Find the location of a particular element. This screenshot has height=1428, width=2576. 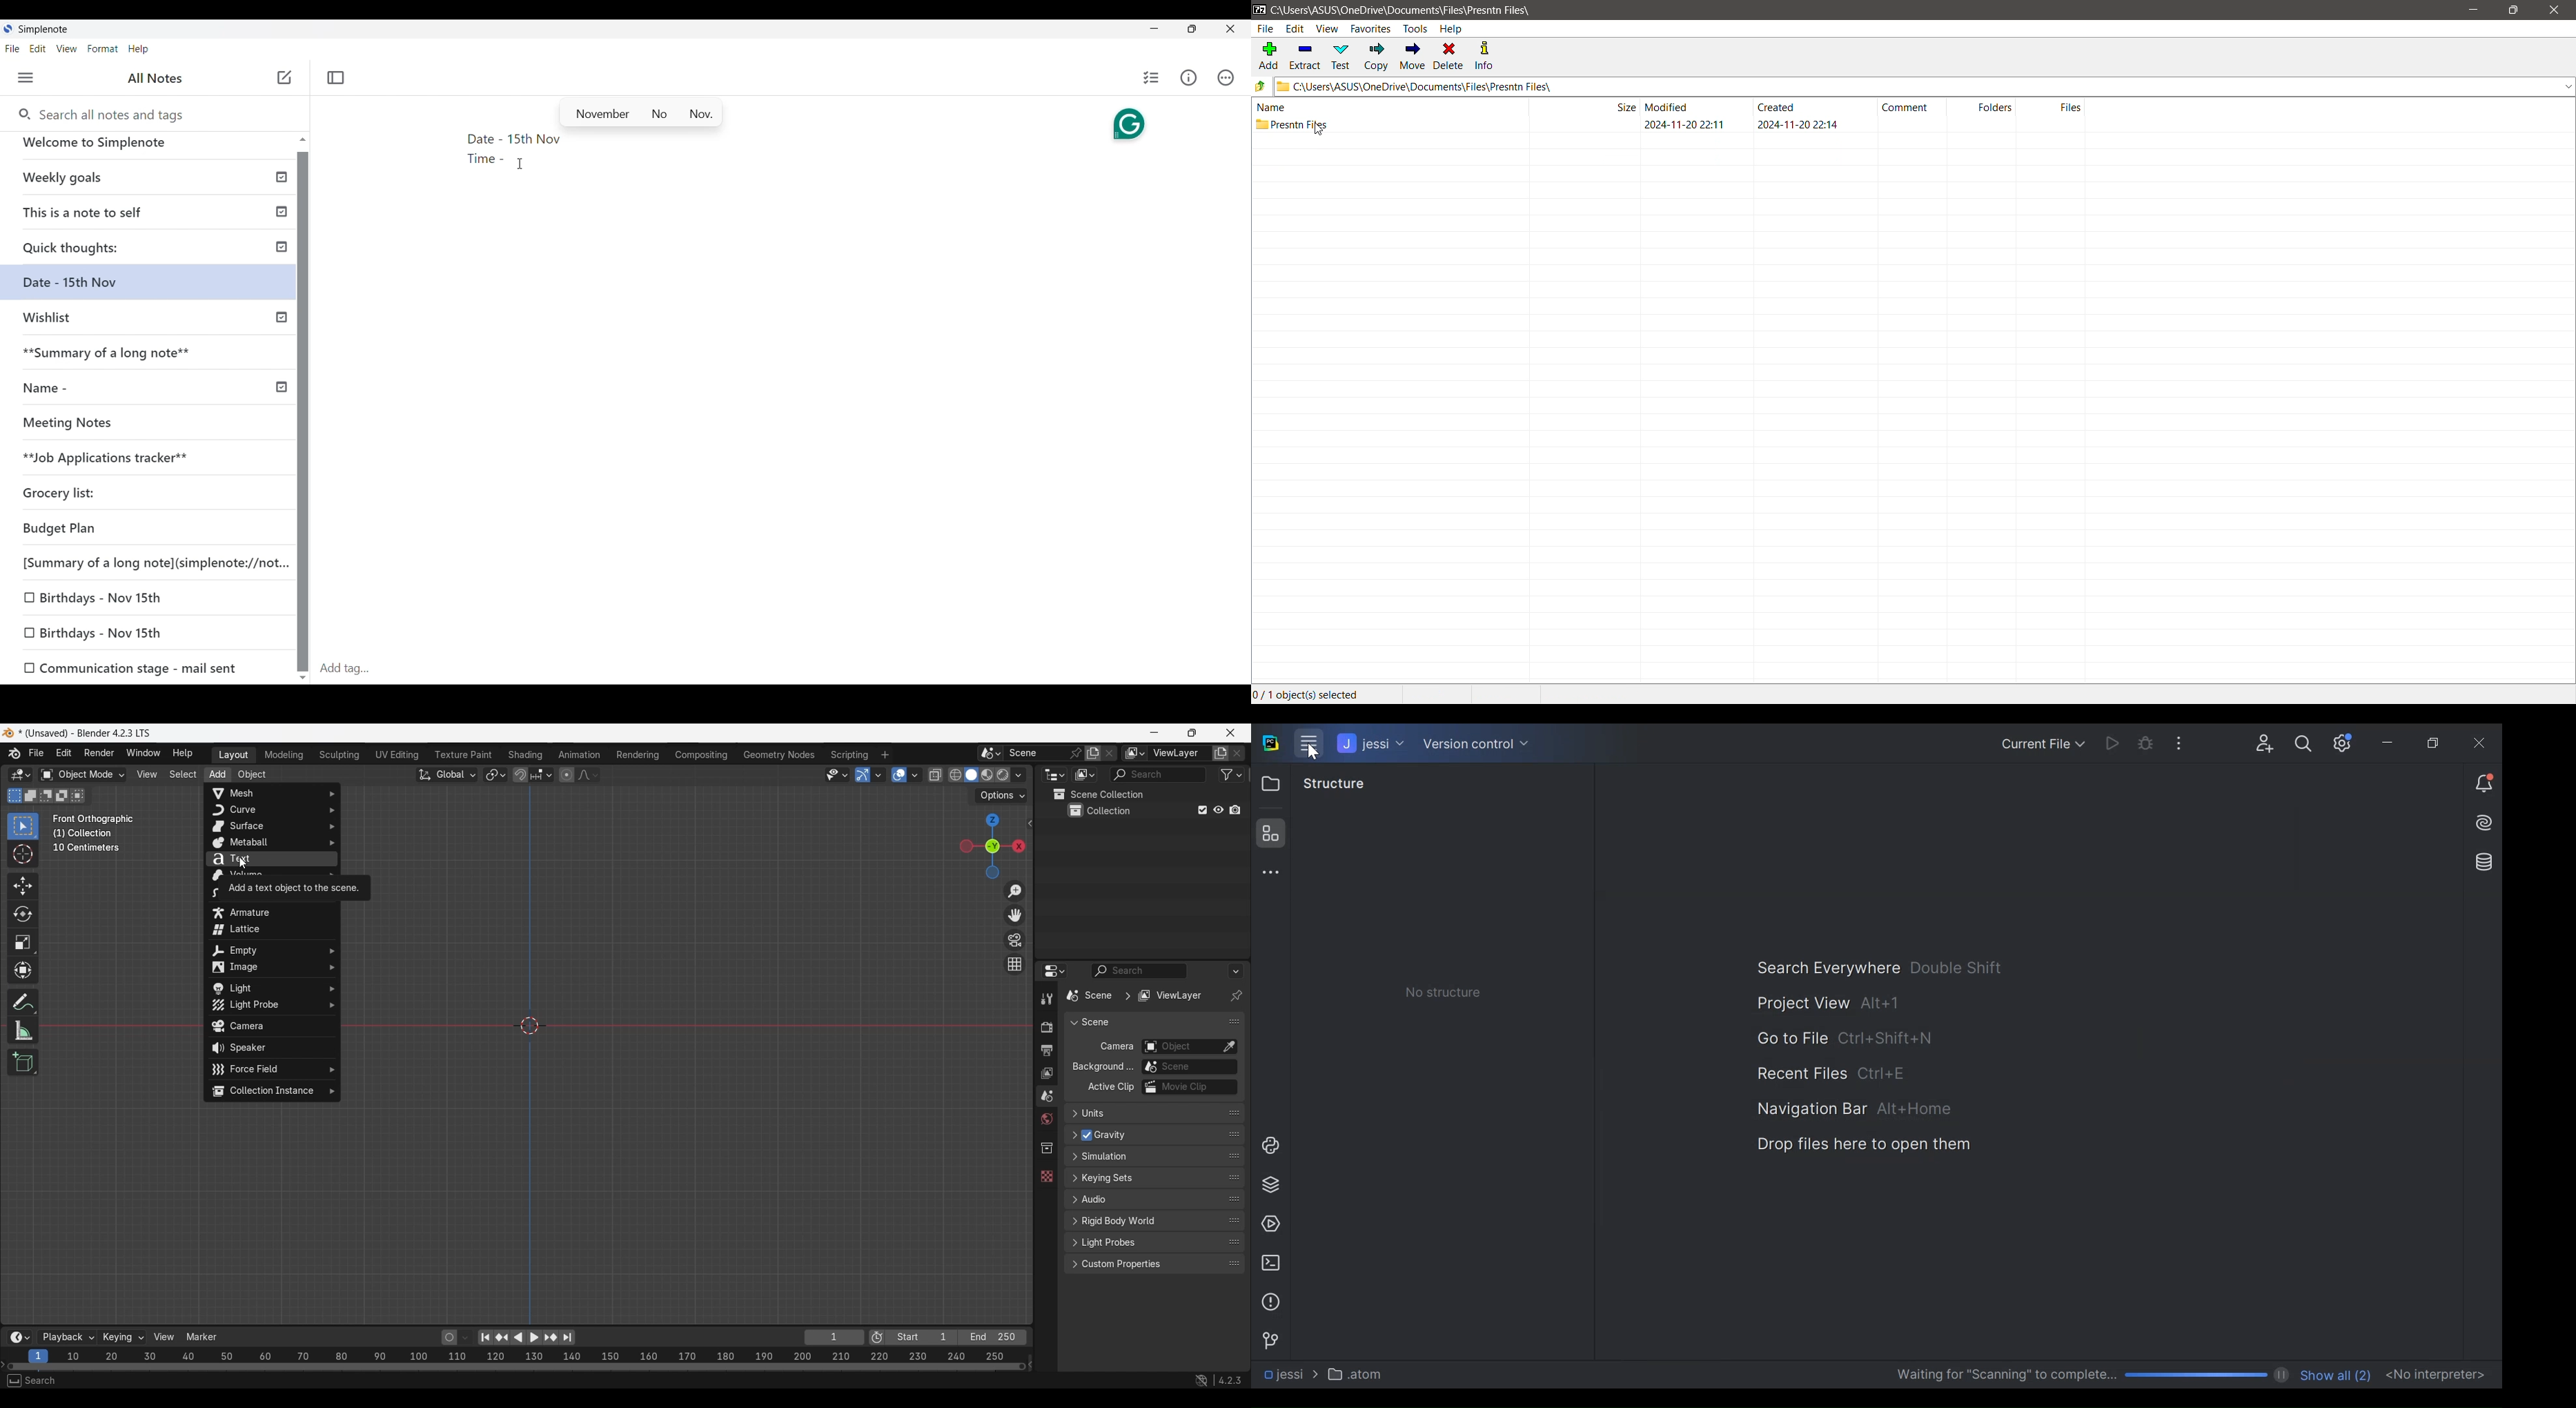

Format menu is located at coordinates (103, 49).